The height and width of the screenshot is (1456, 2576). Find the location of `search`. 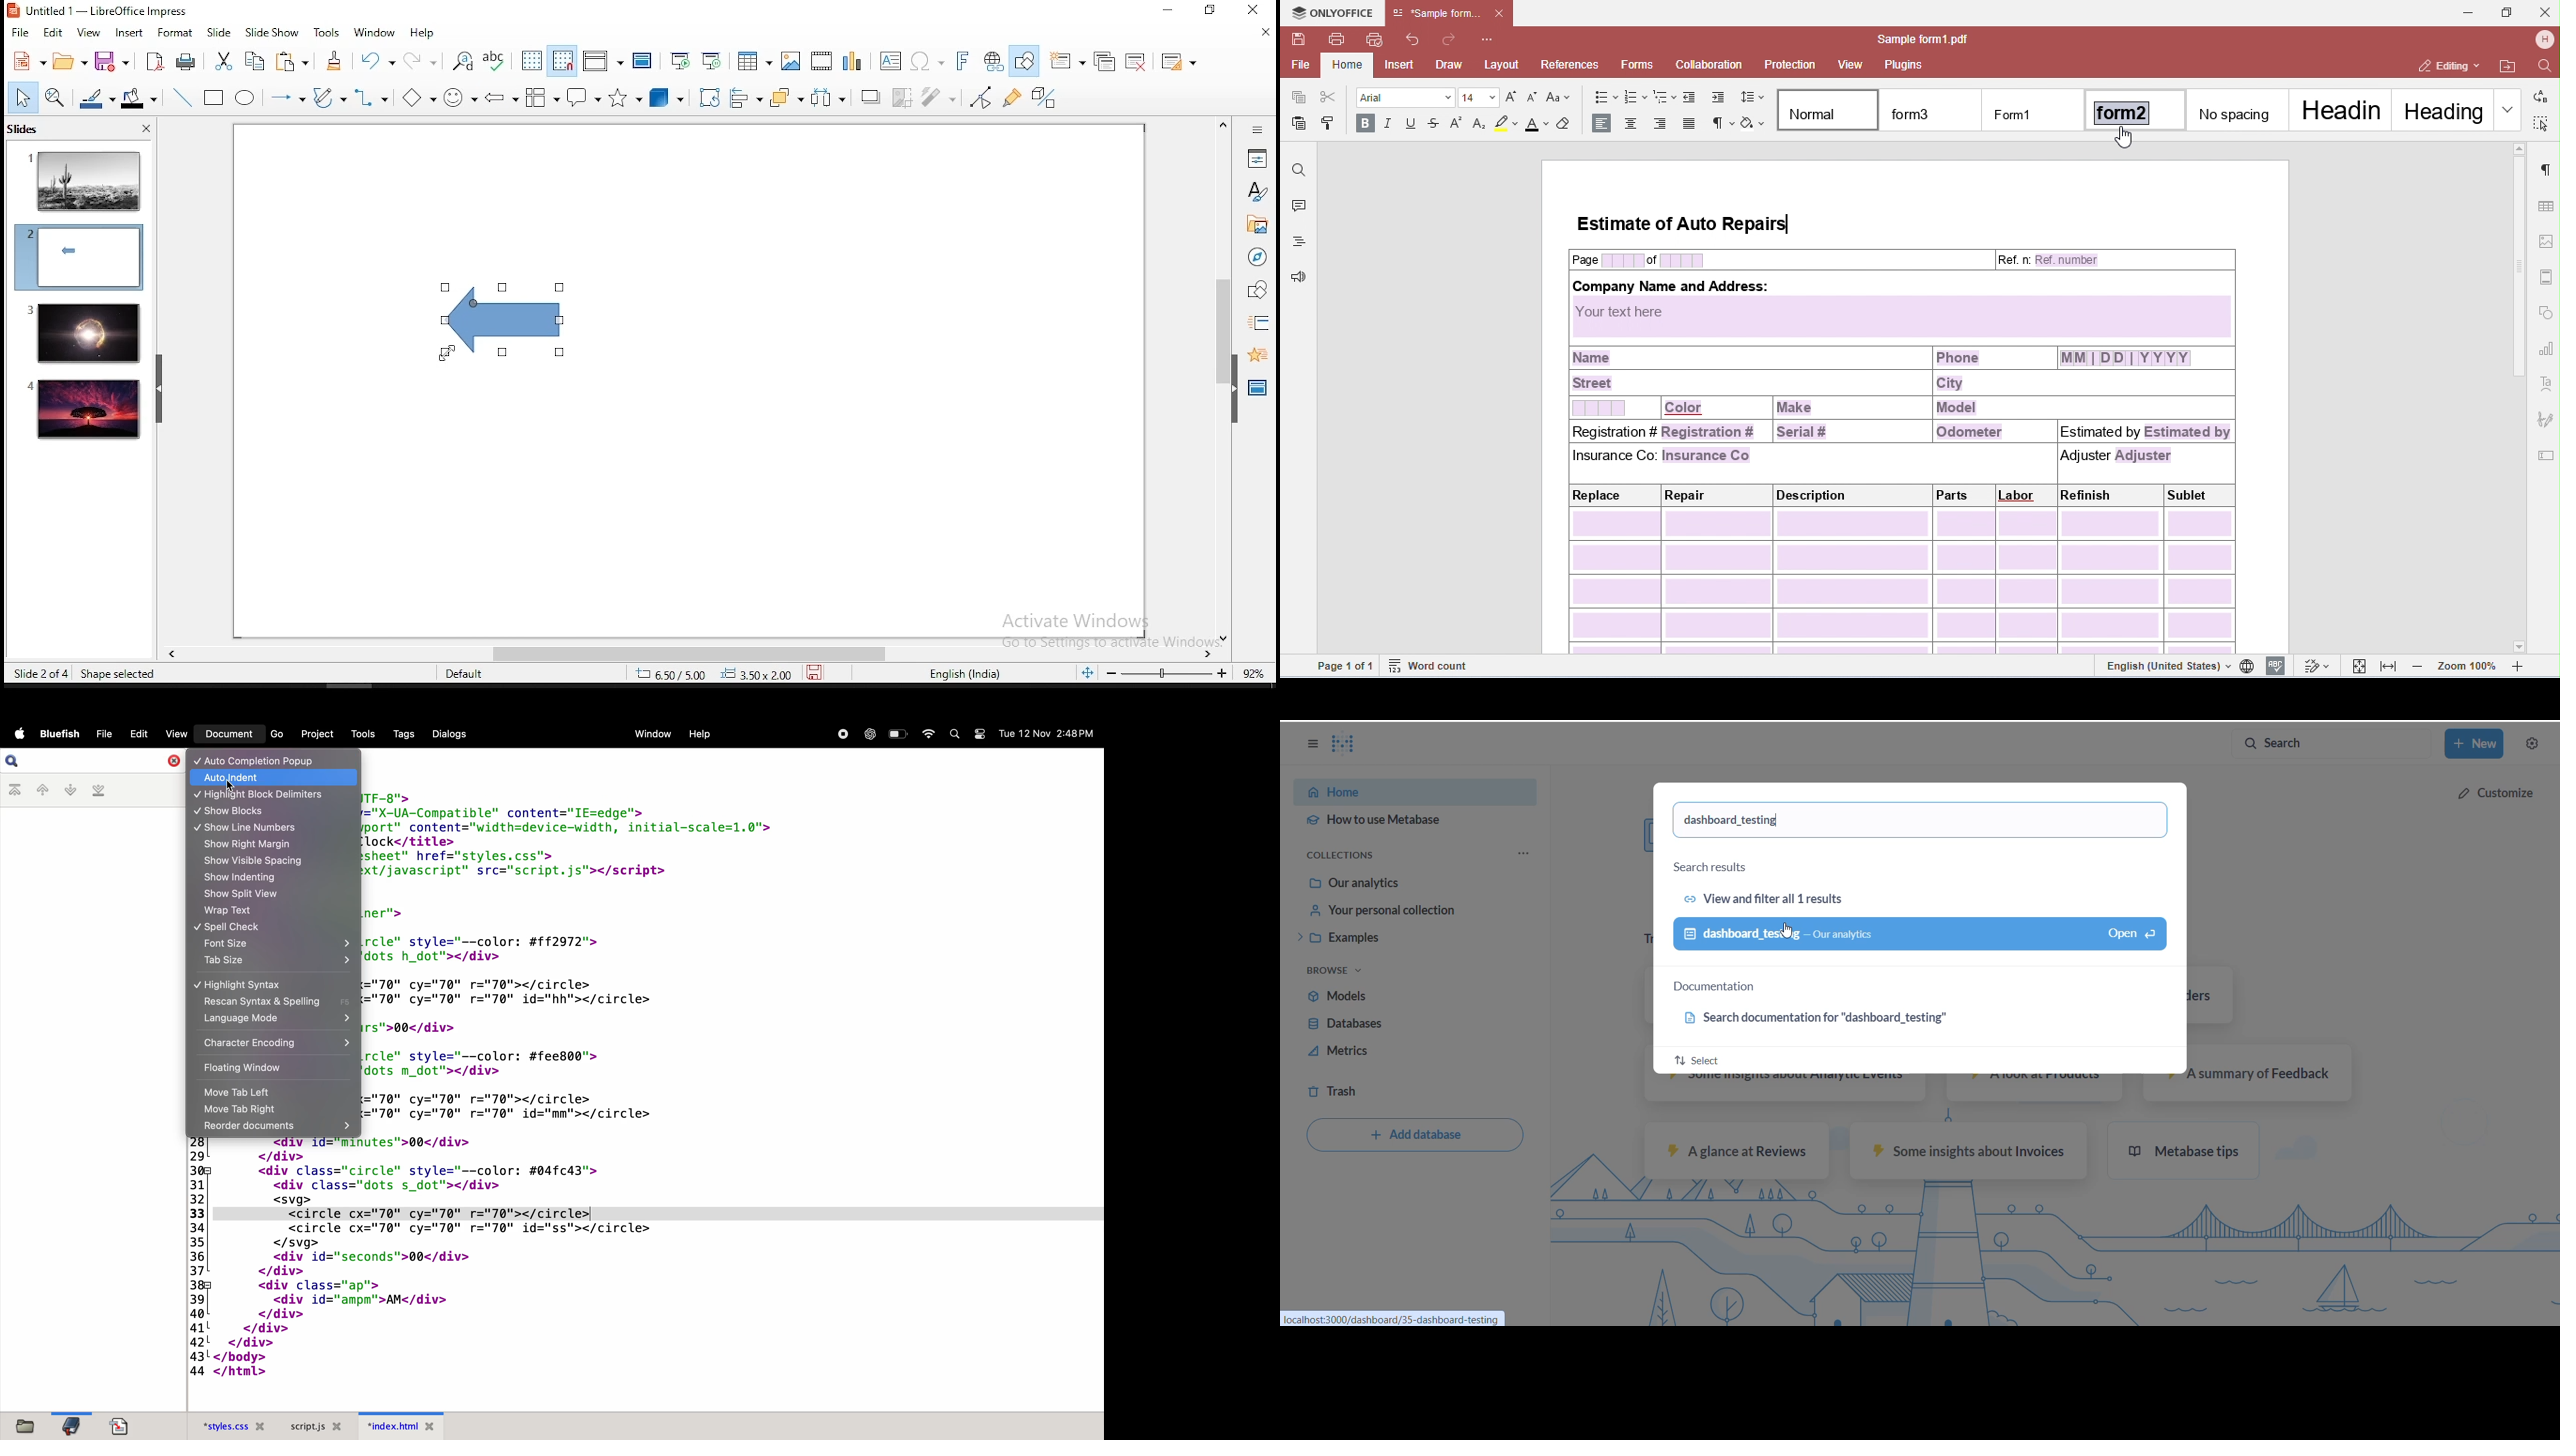

search is located at coordinates (955, 735).